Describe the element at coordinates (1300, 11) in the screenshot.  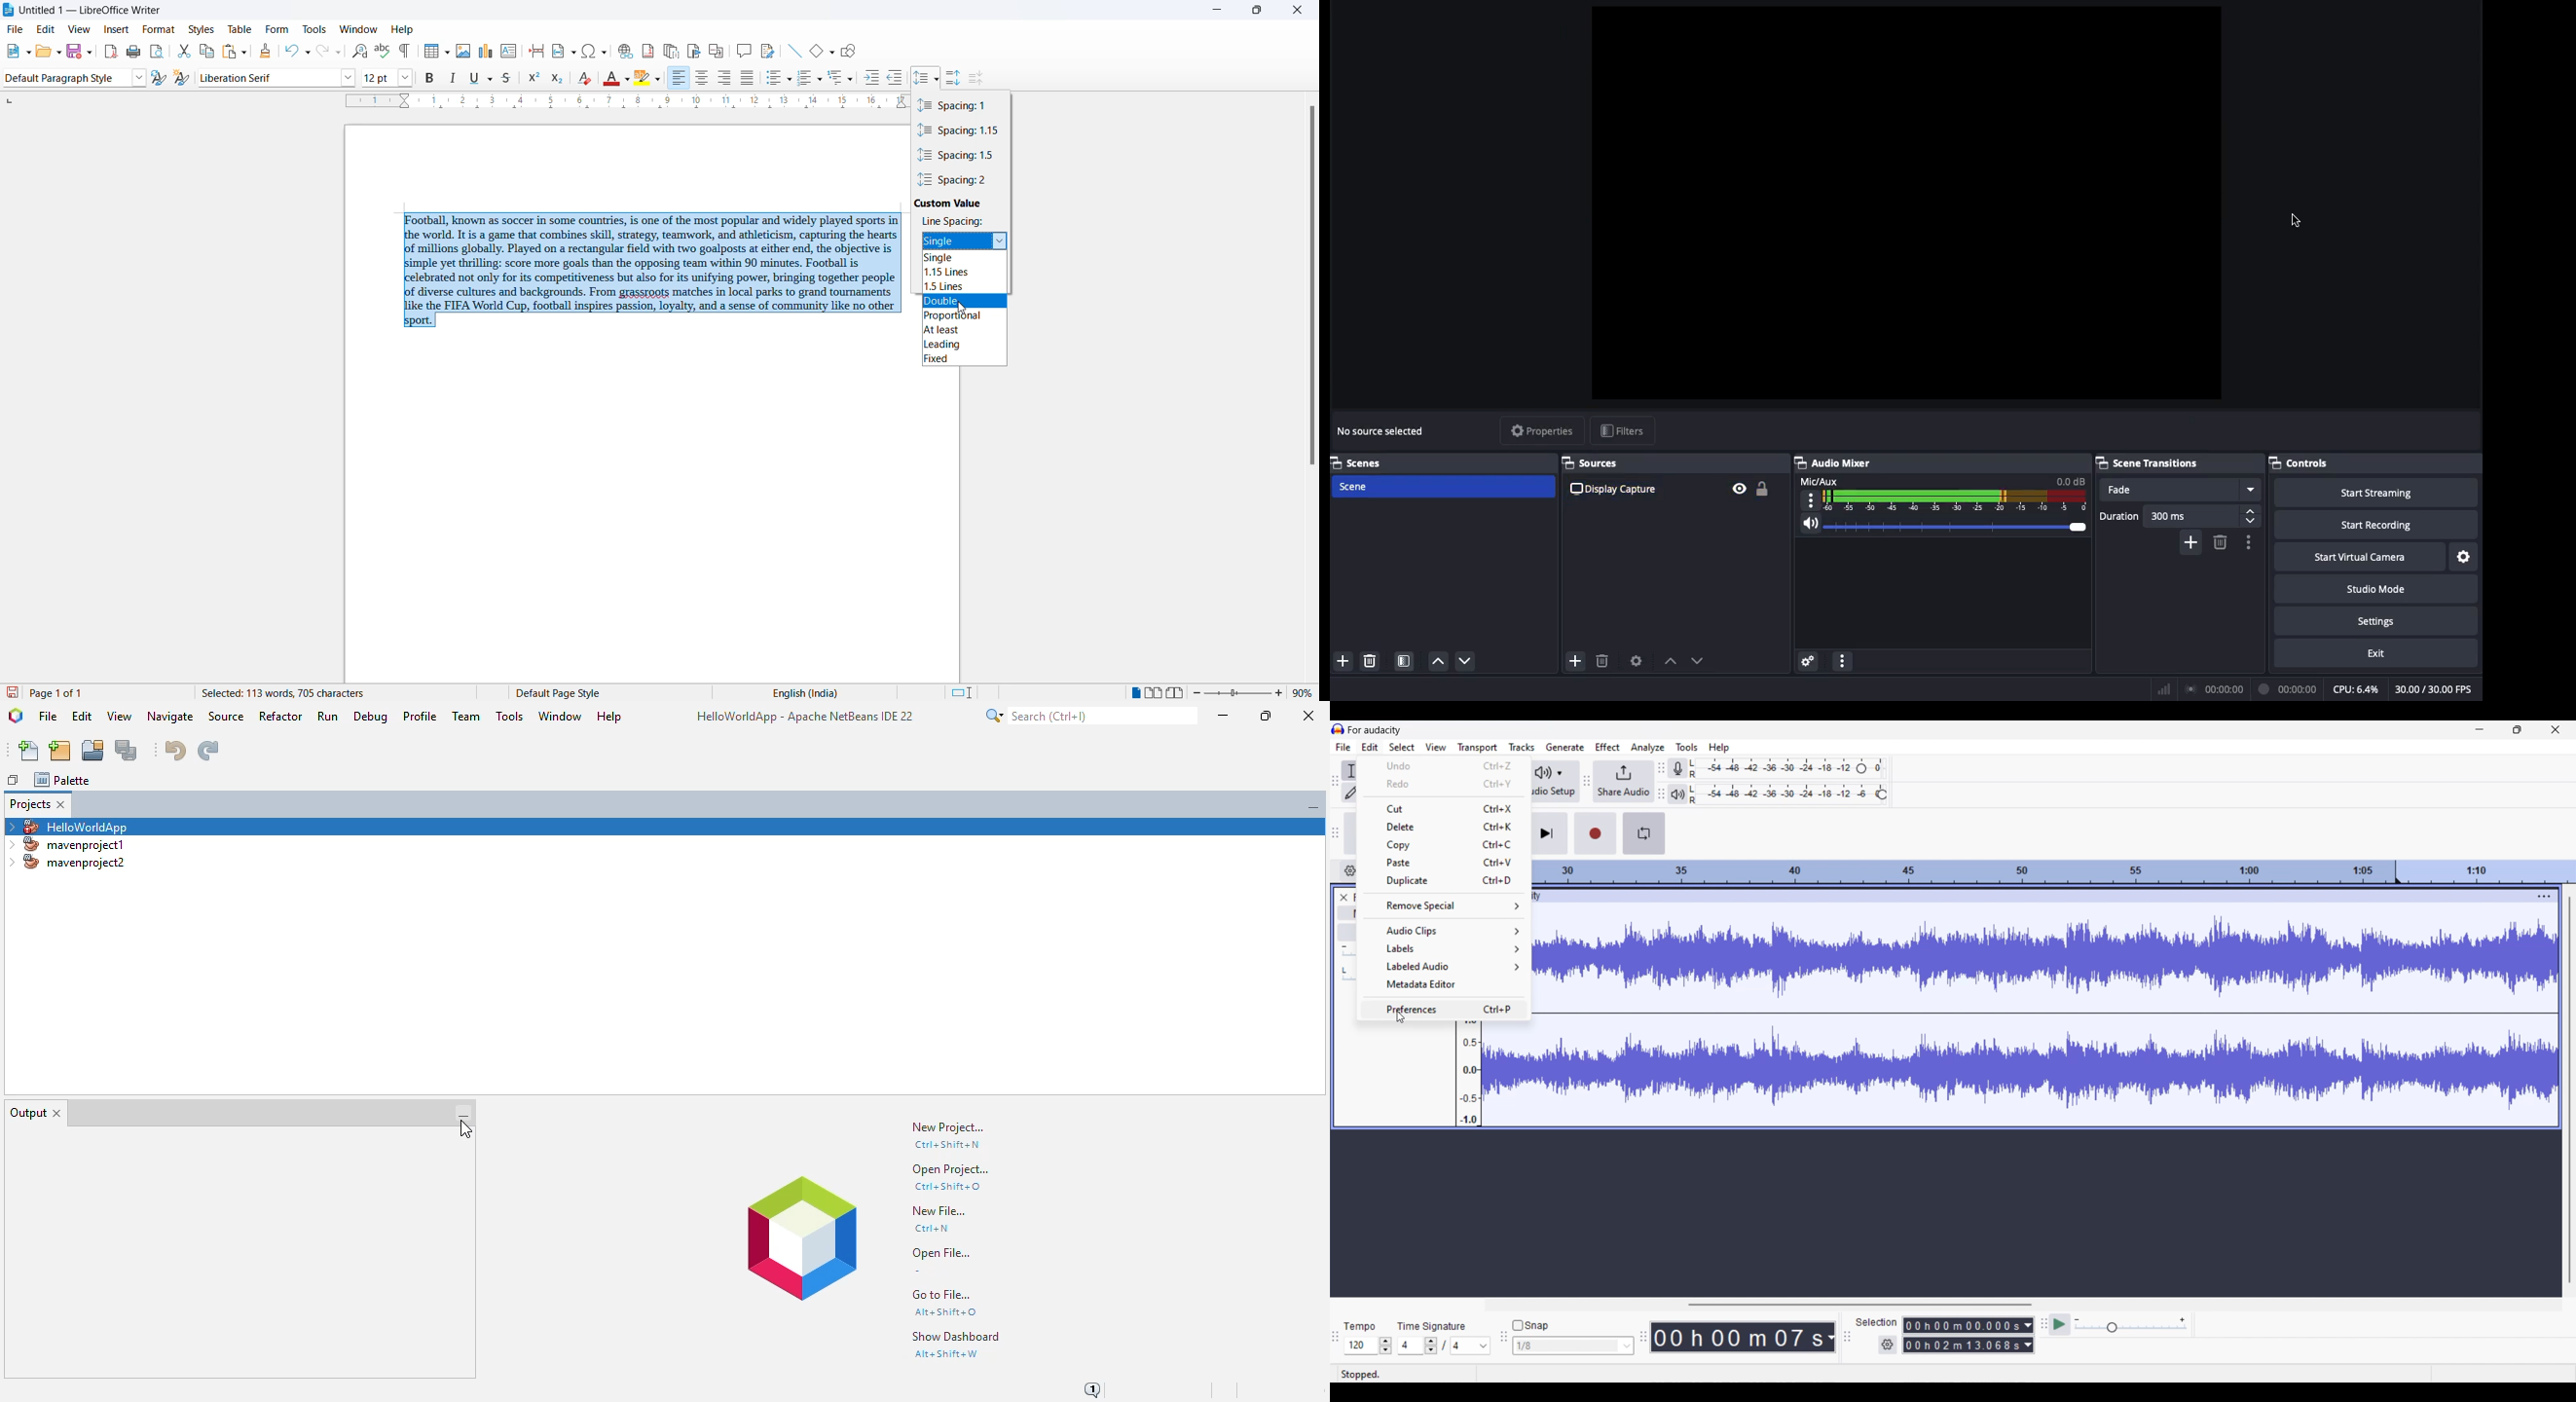
I see `close` at that location.